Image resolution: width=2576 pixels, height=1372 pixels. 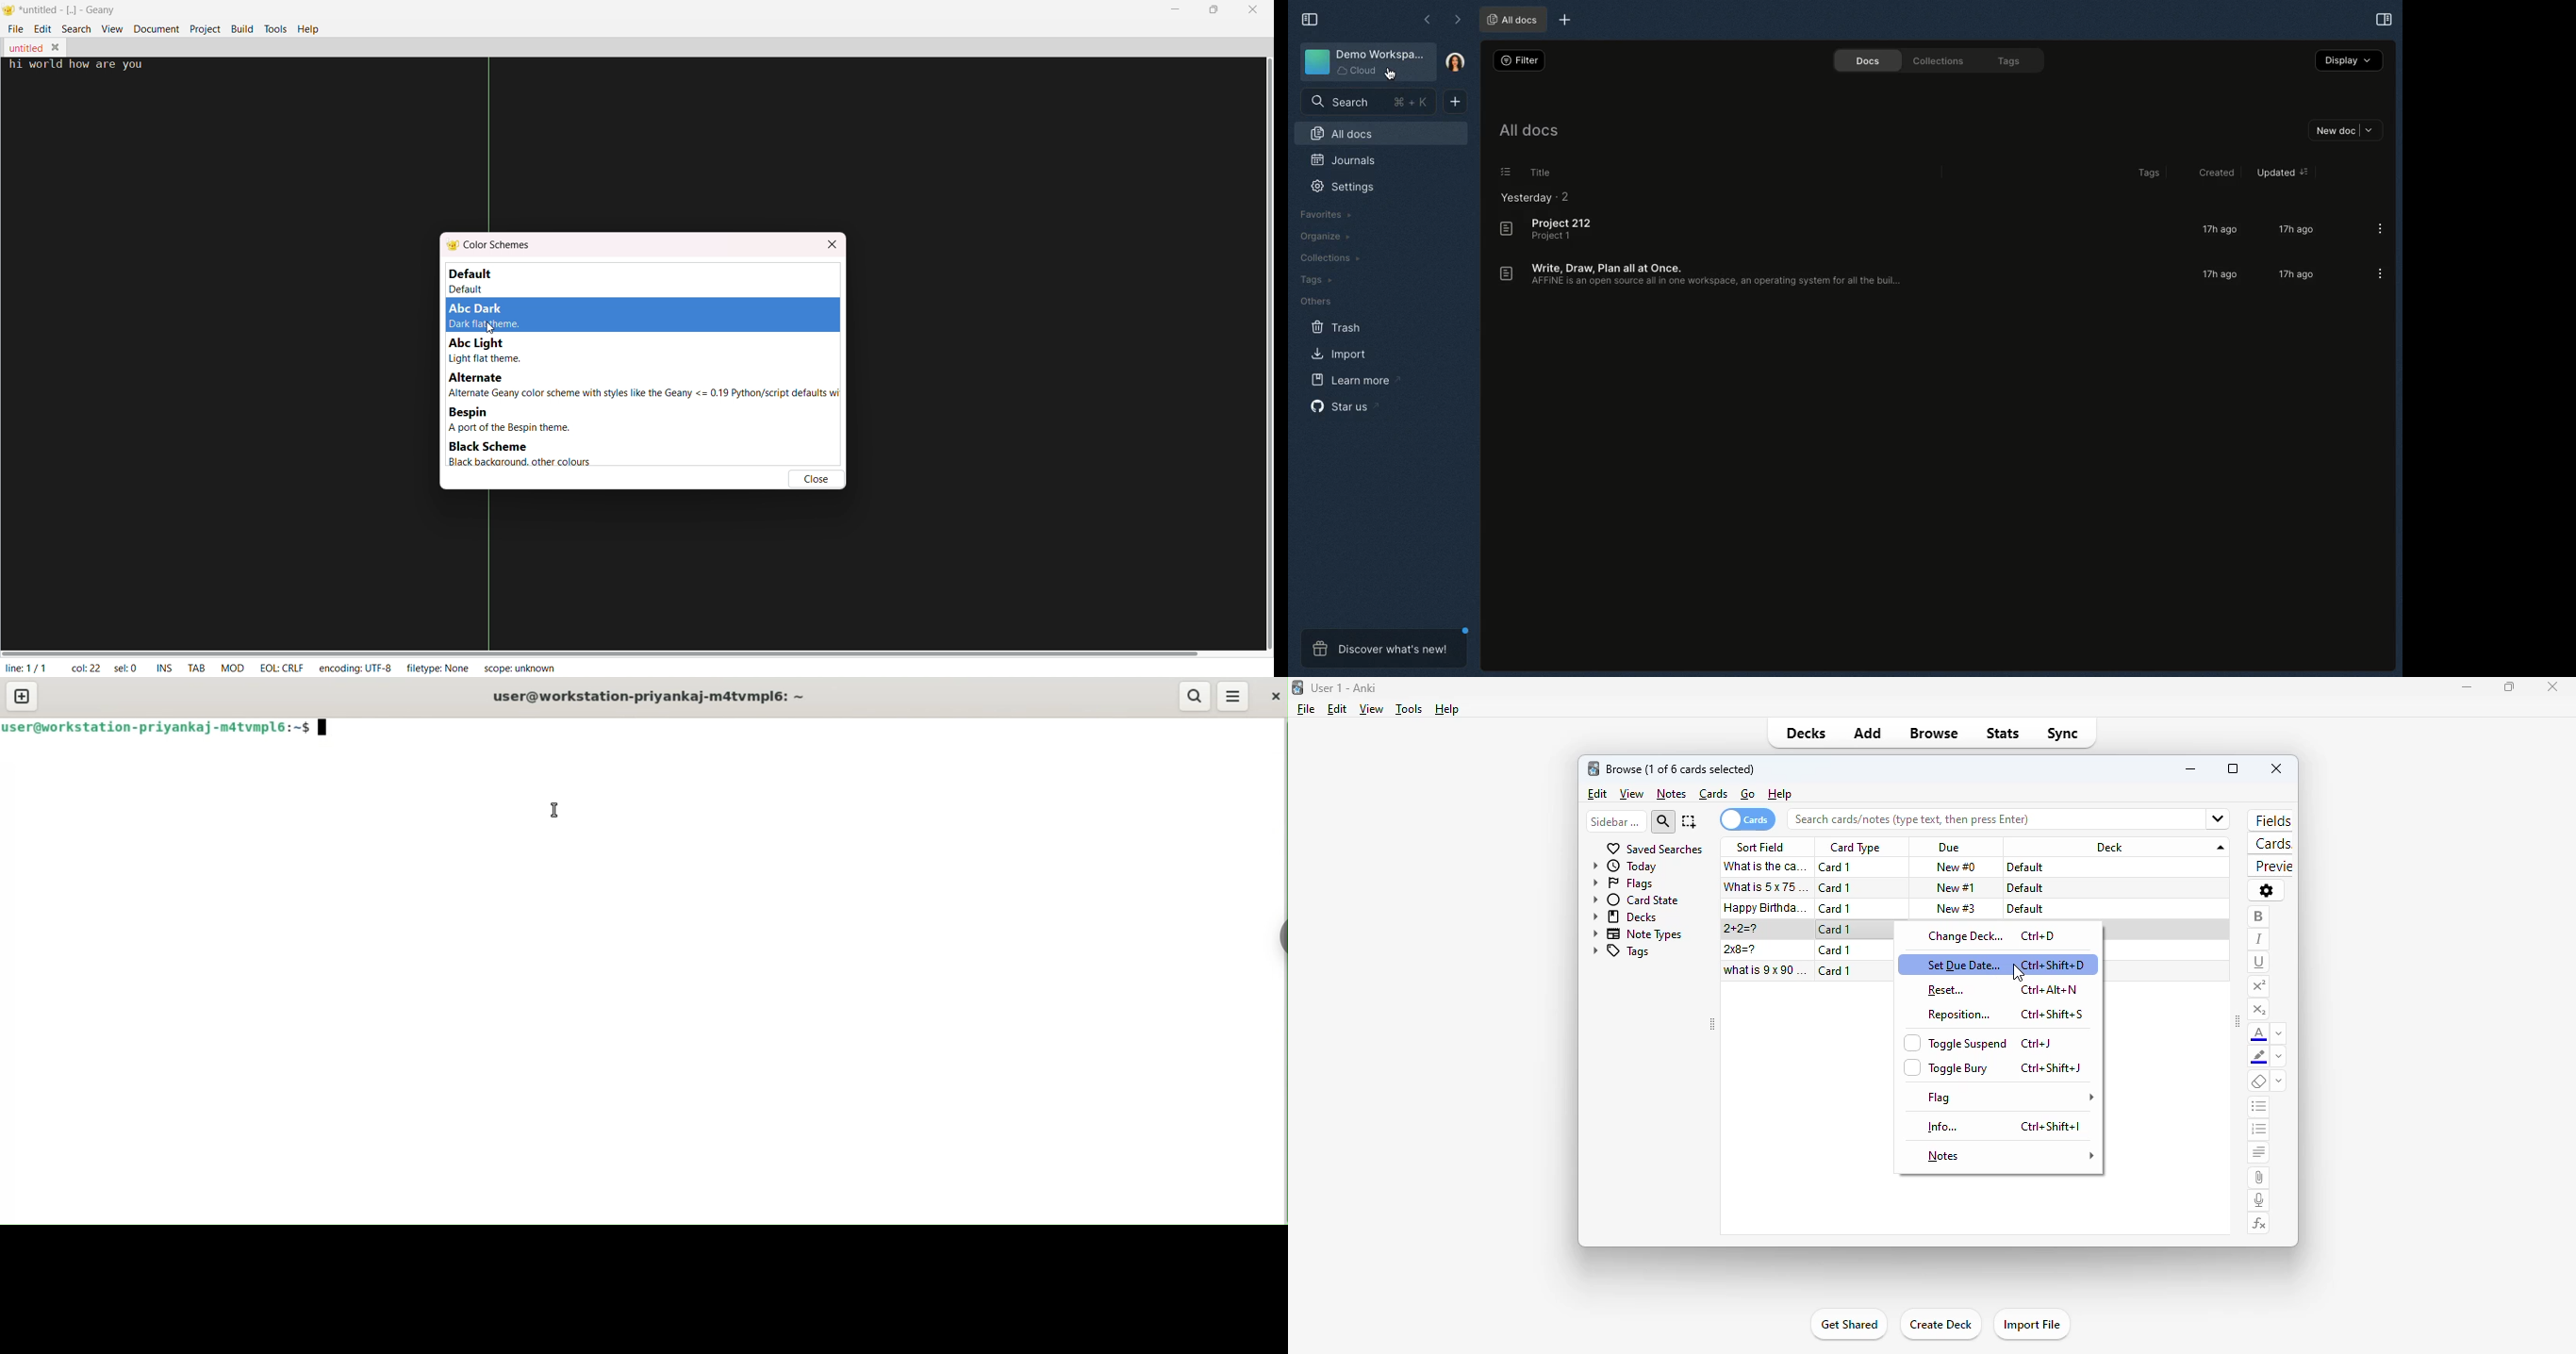 What do you see at coordinates (1544, 170) in the screenshot?
I see `Title` at bounding box center [1544, 170].